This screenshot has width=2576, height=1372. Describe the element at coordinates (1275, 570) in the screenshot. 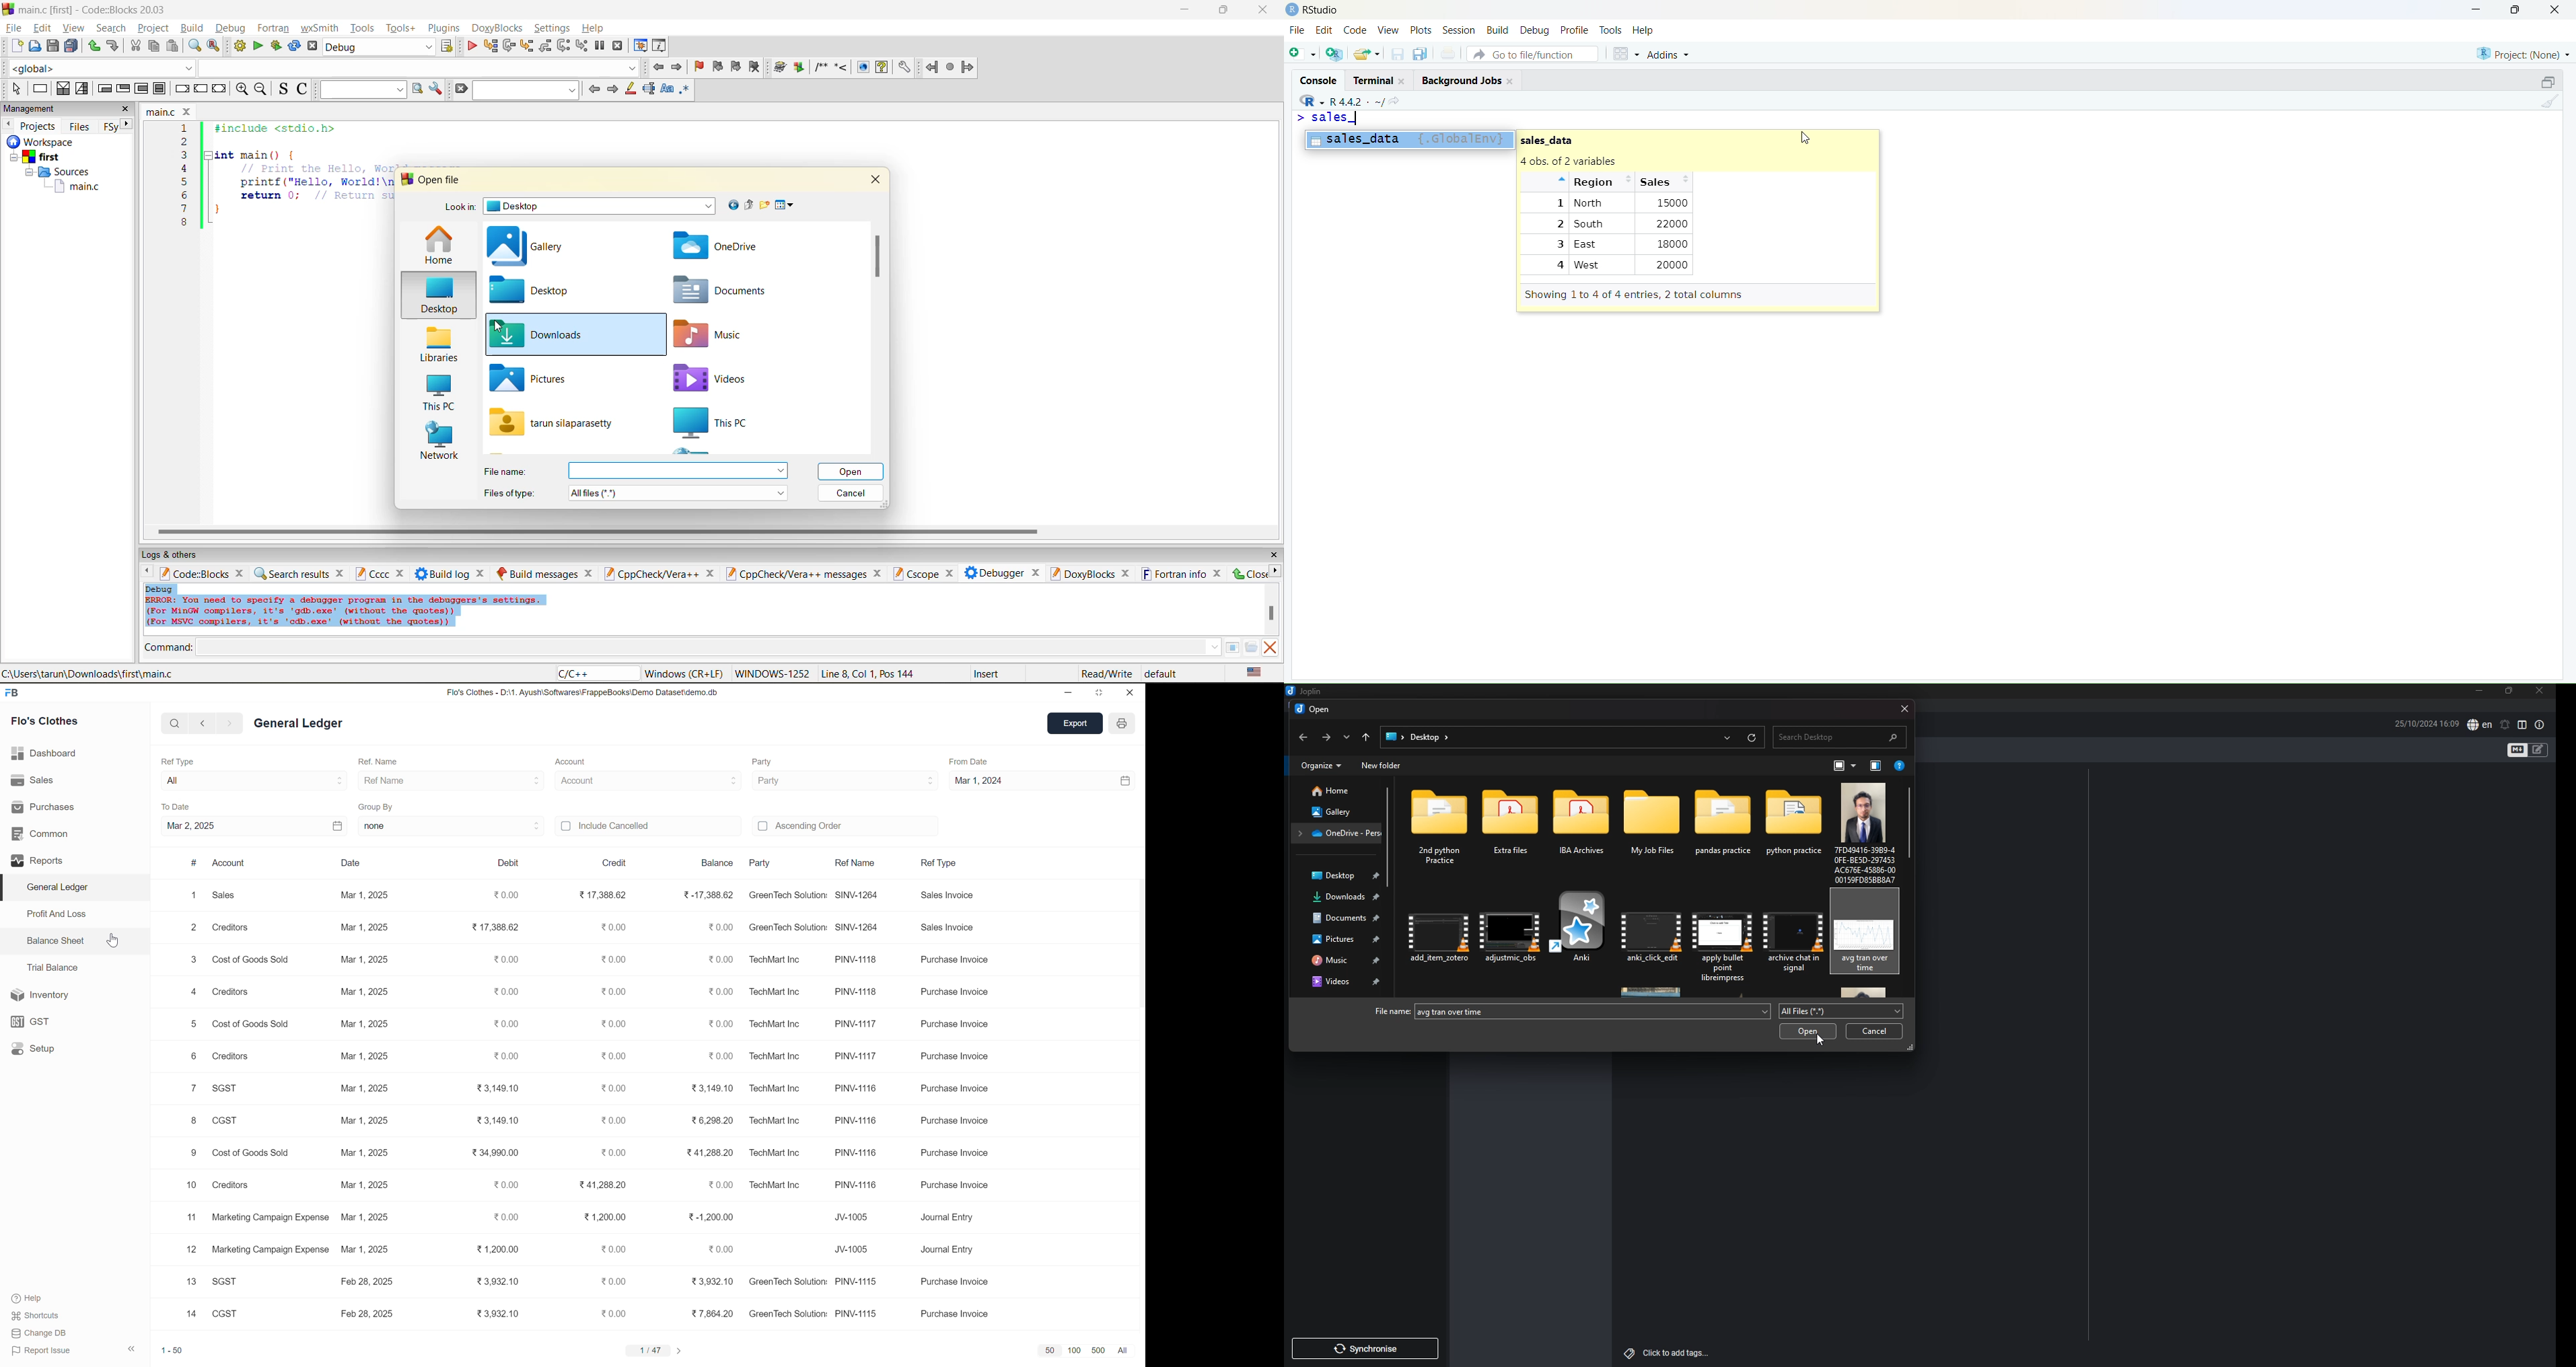

I see `next` at that location.